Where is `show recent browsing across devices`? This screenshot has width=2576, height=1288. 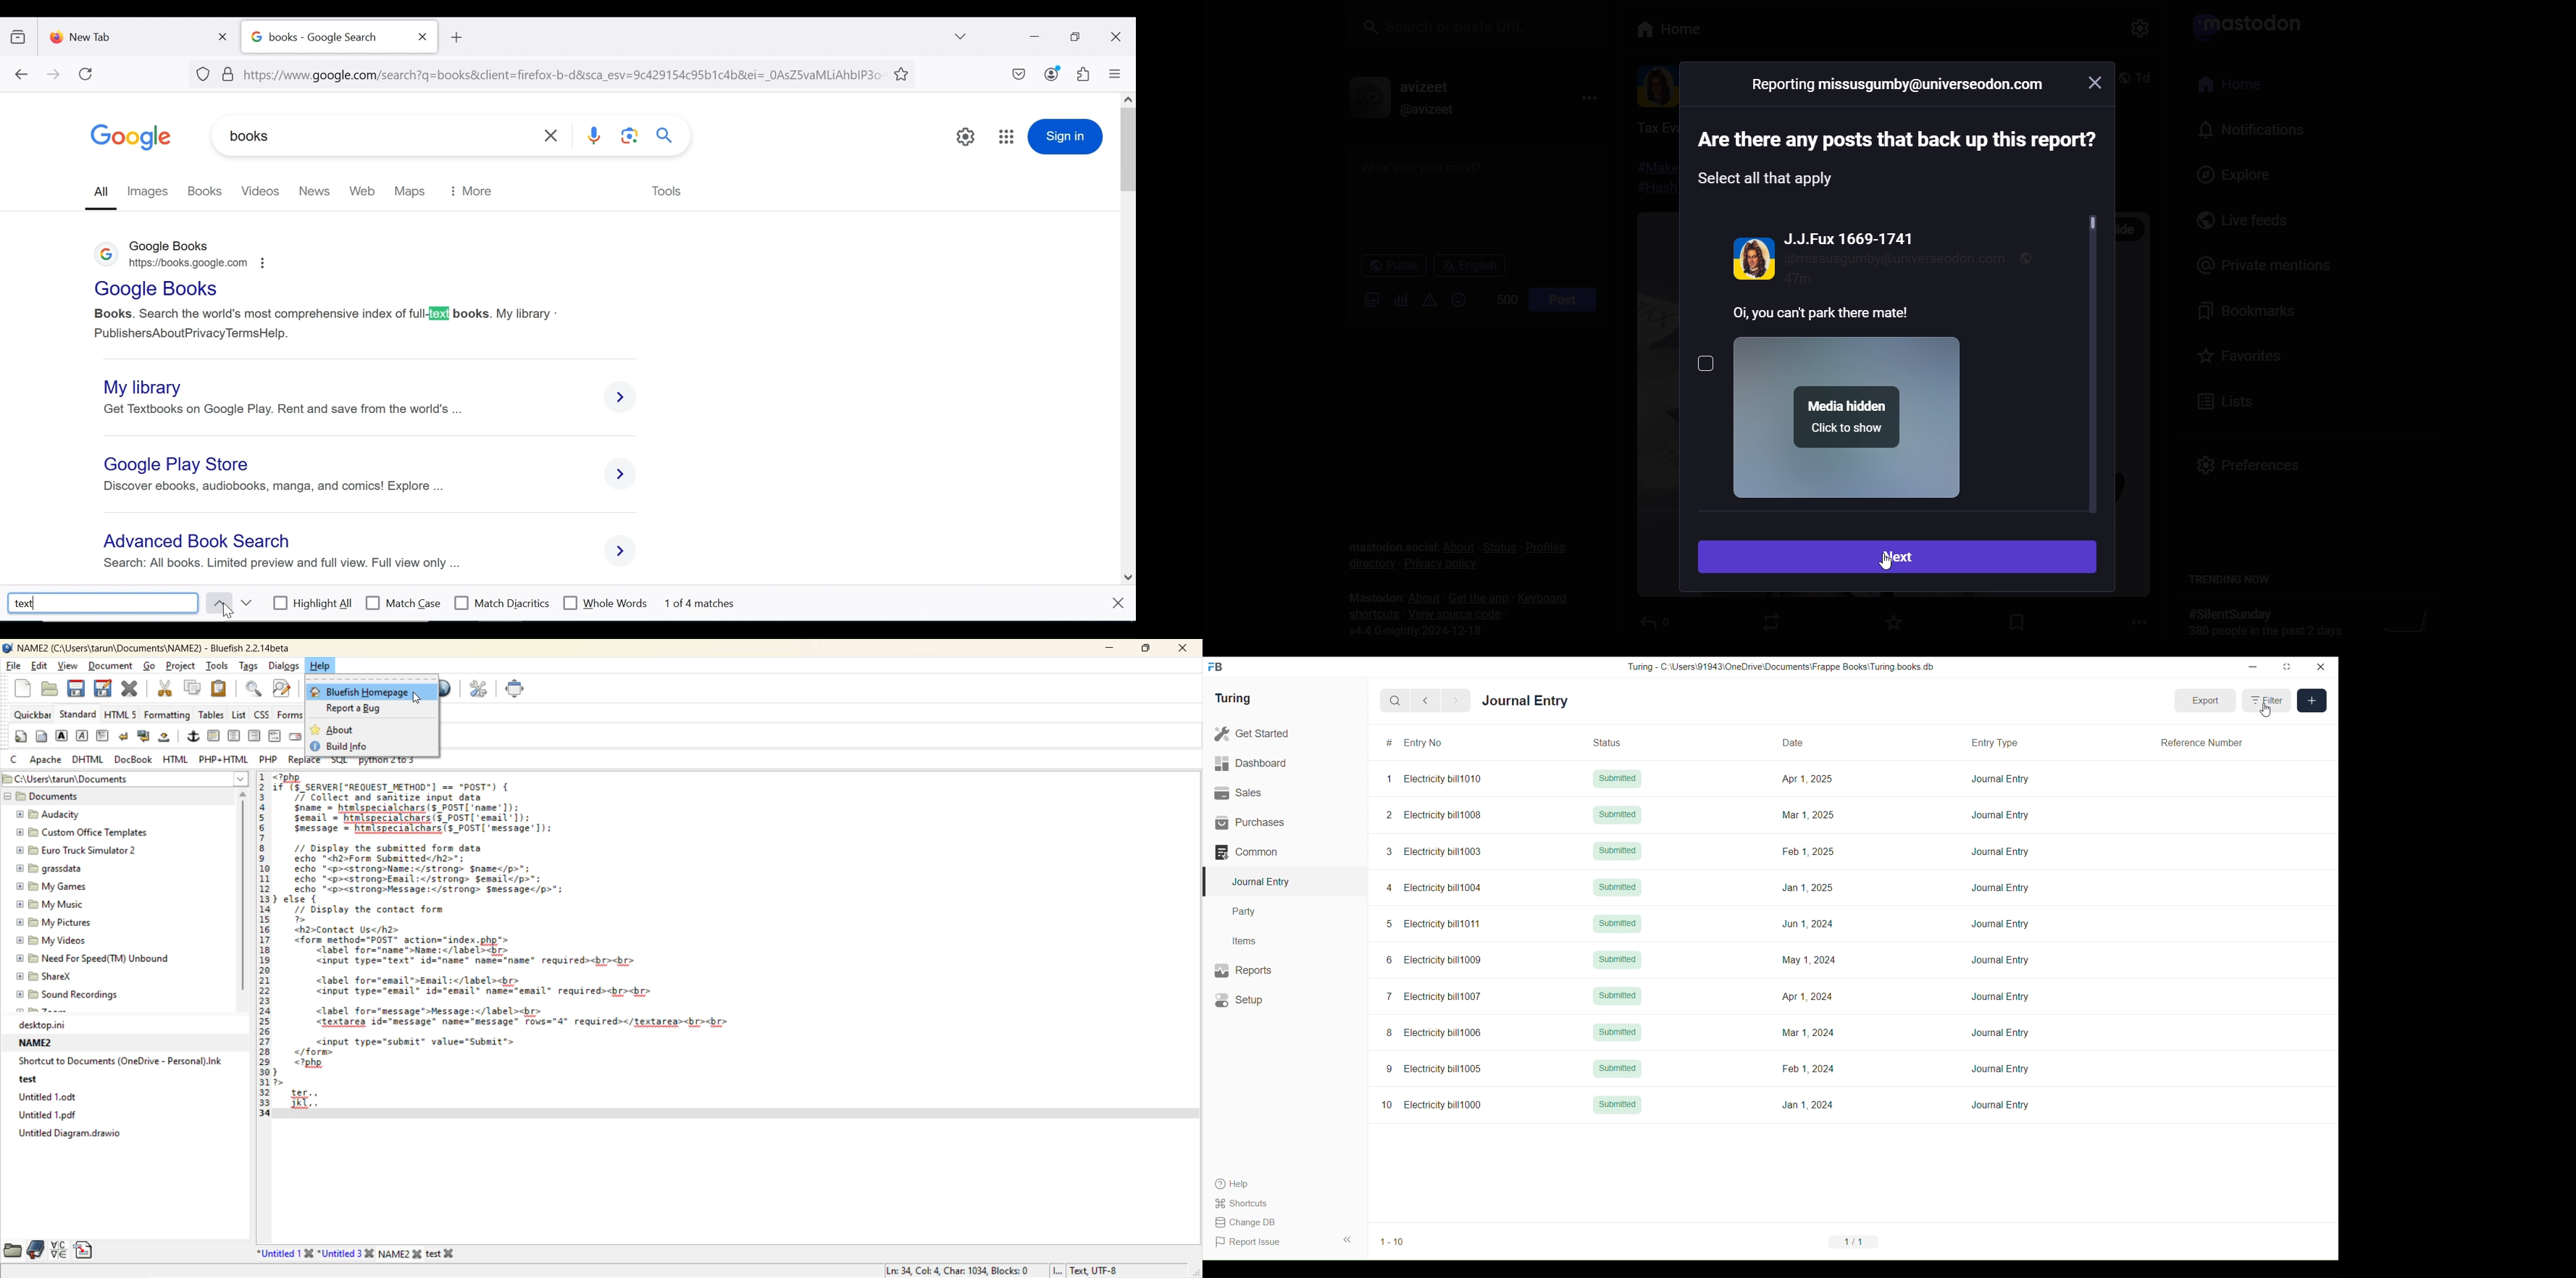
show recent browsing across devices is located at coordinates (21, 35).